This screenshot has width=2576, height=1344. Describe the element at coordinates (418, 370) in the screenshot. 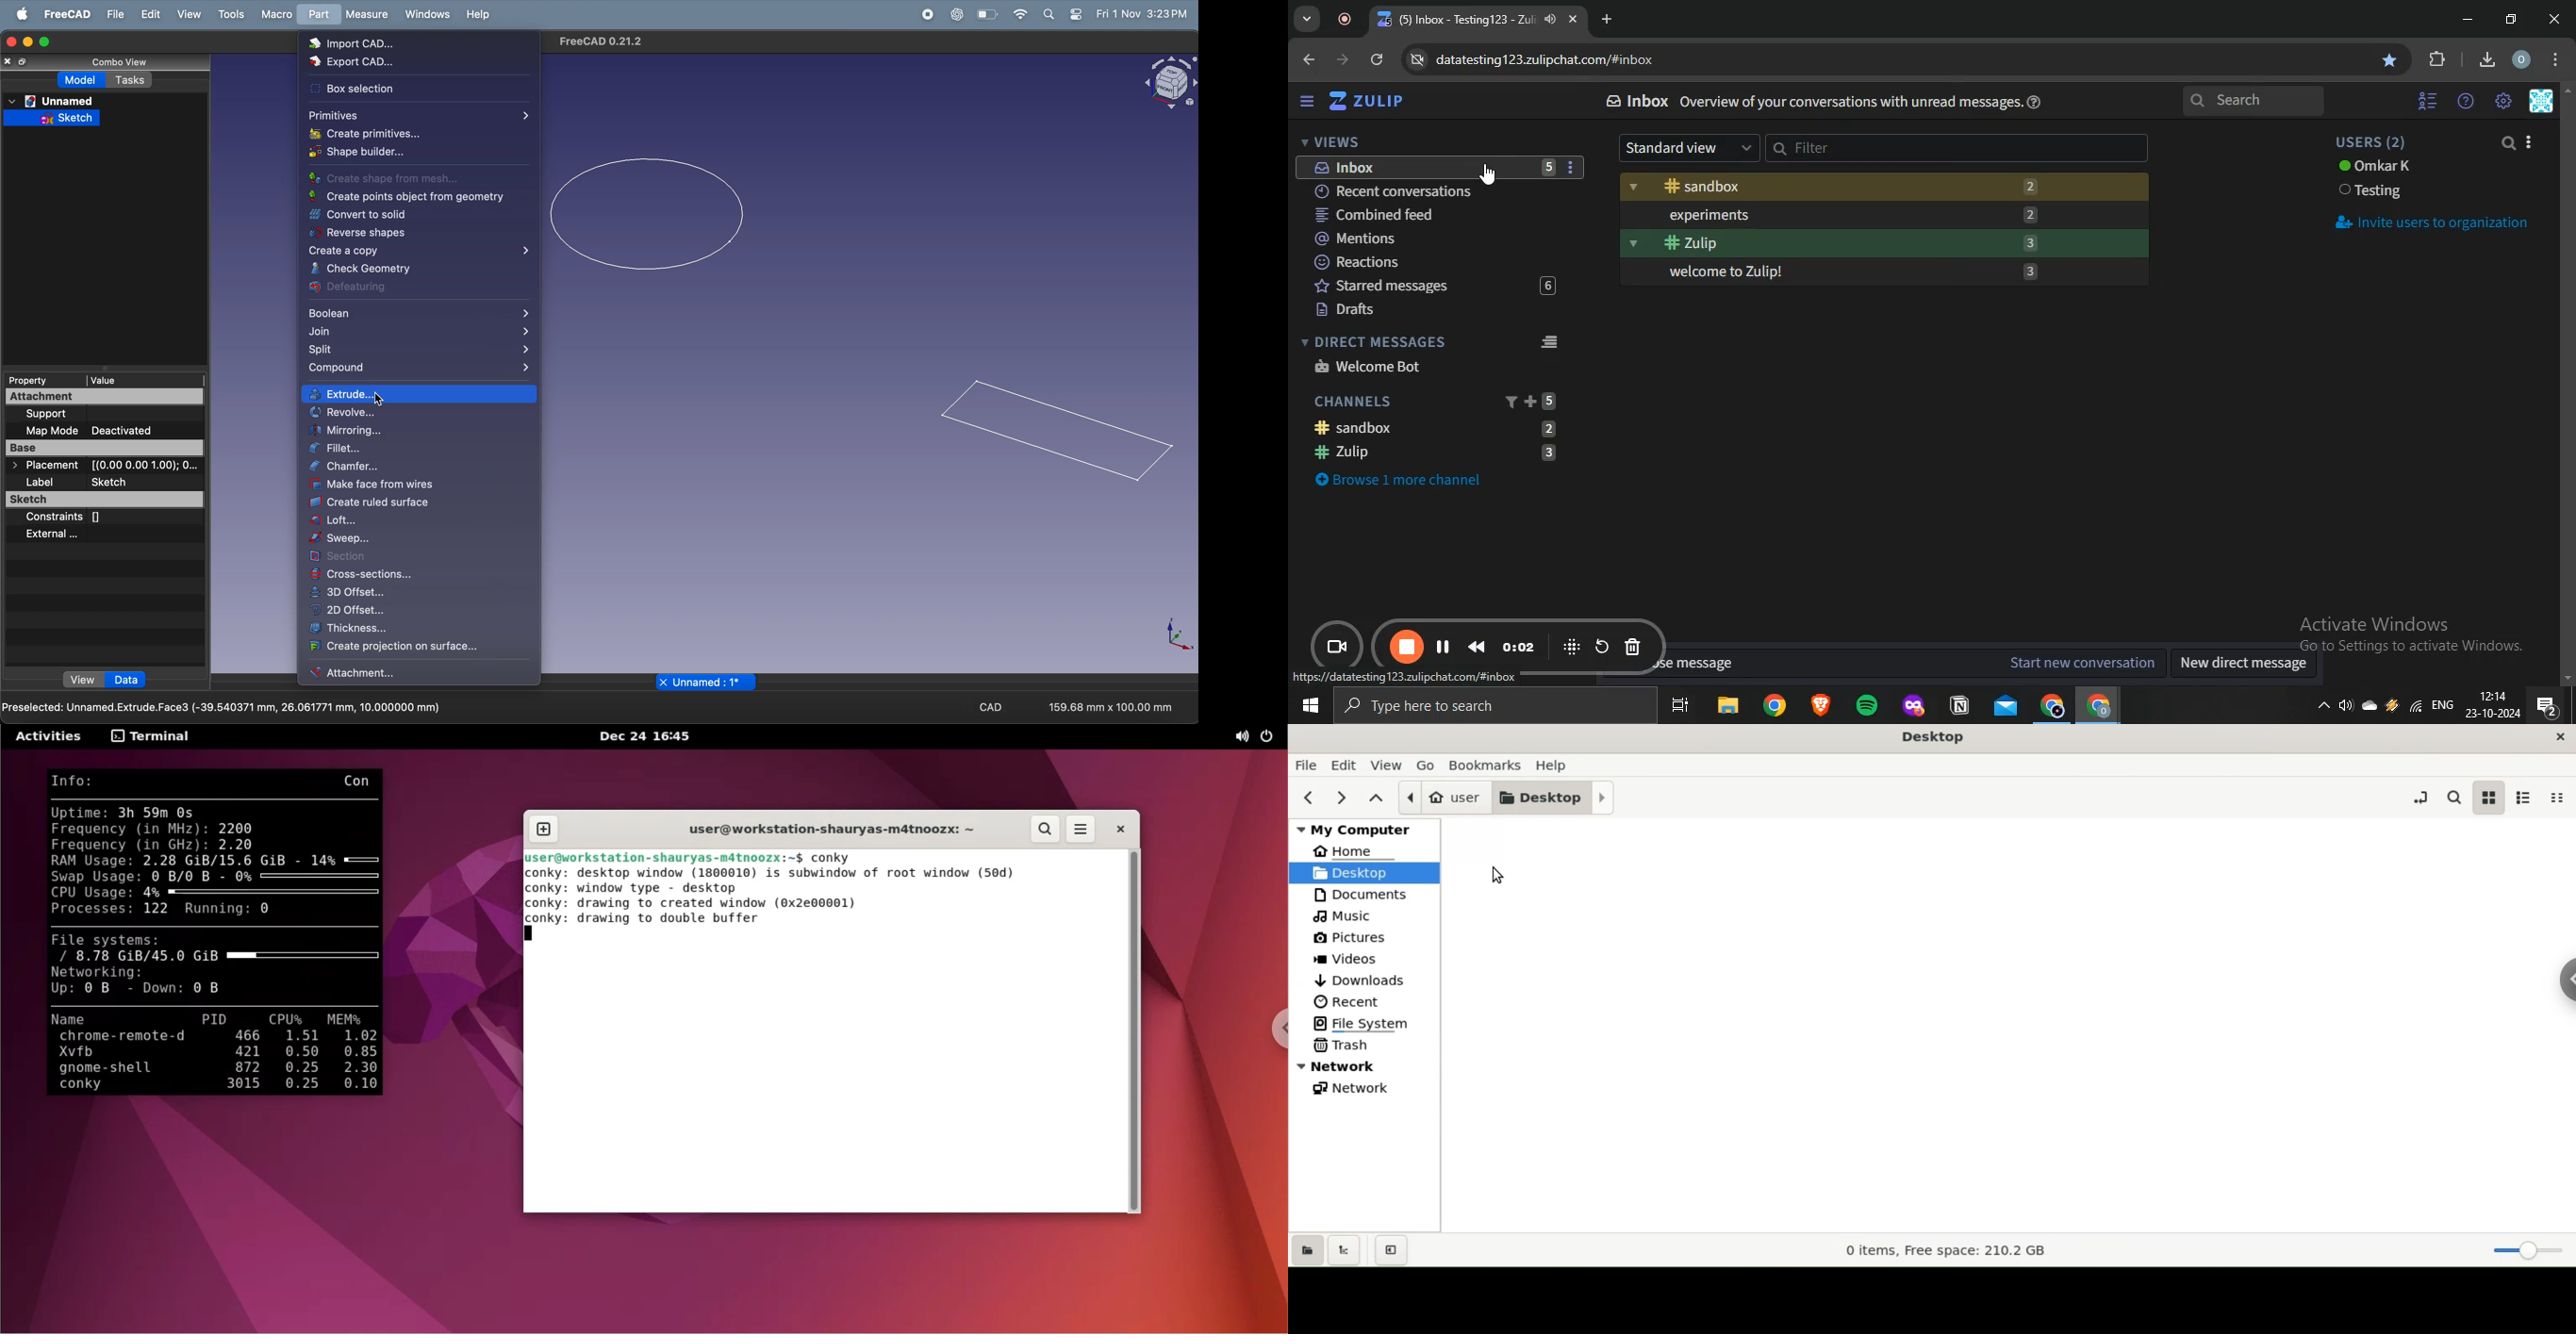

I see `Compound` at that location.